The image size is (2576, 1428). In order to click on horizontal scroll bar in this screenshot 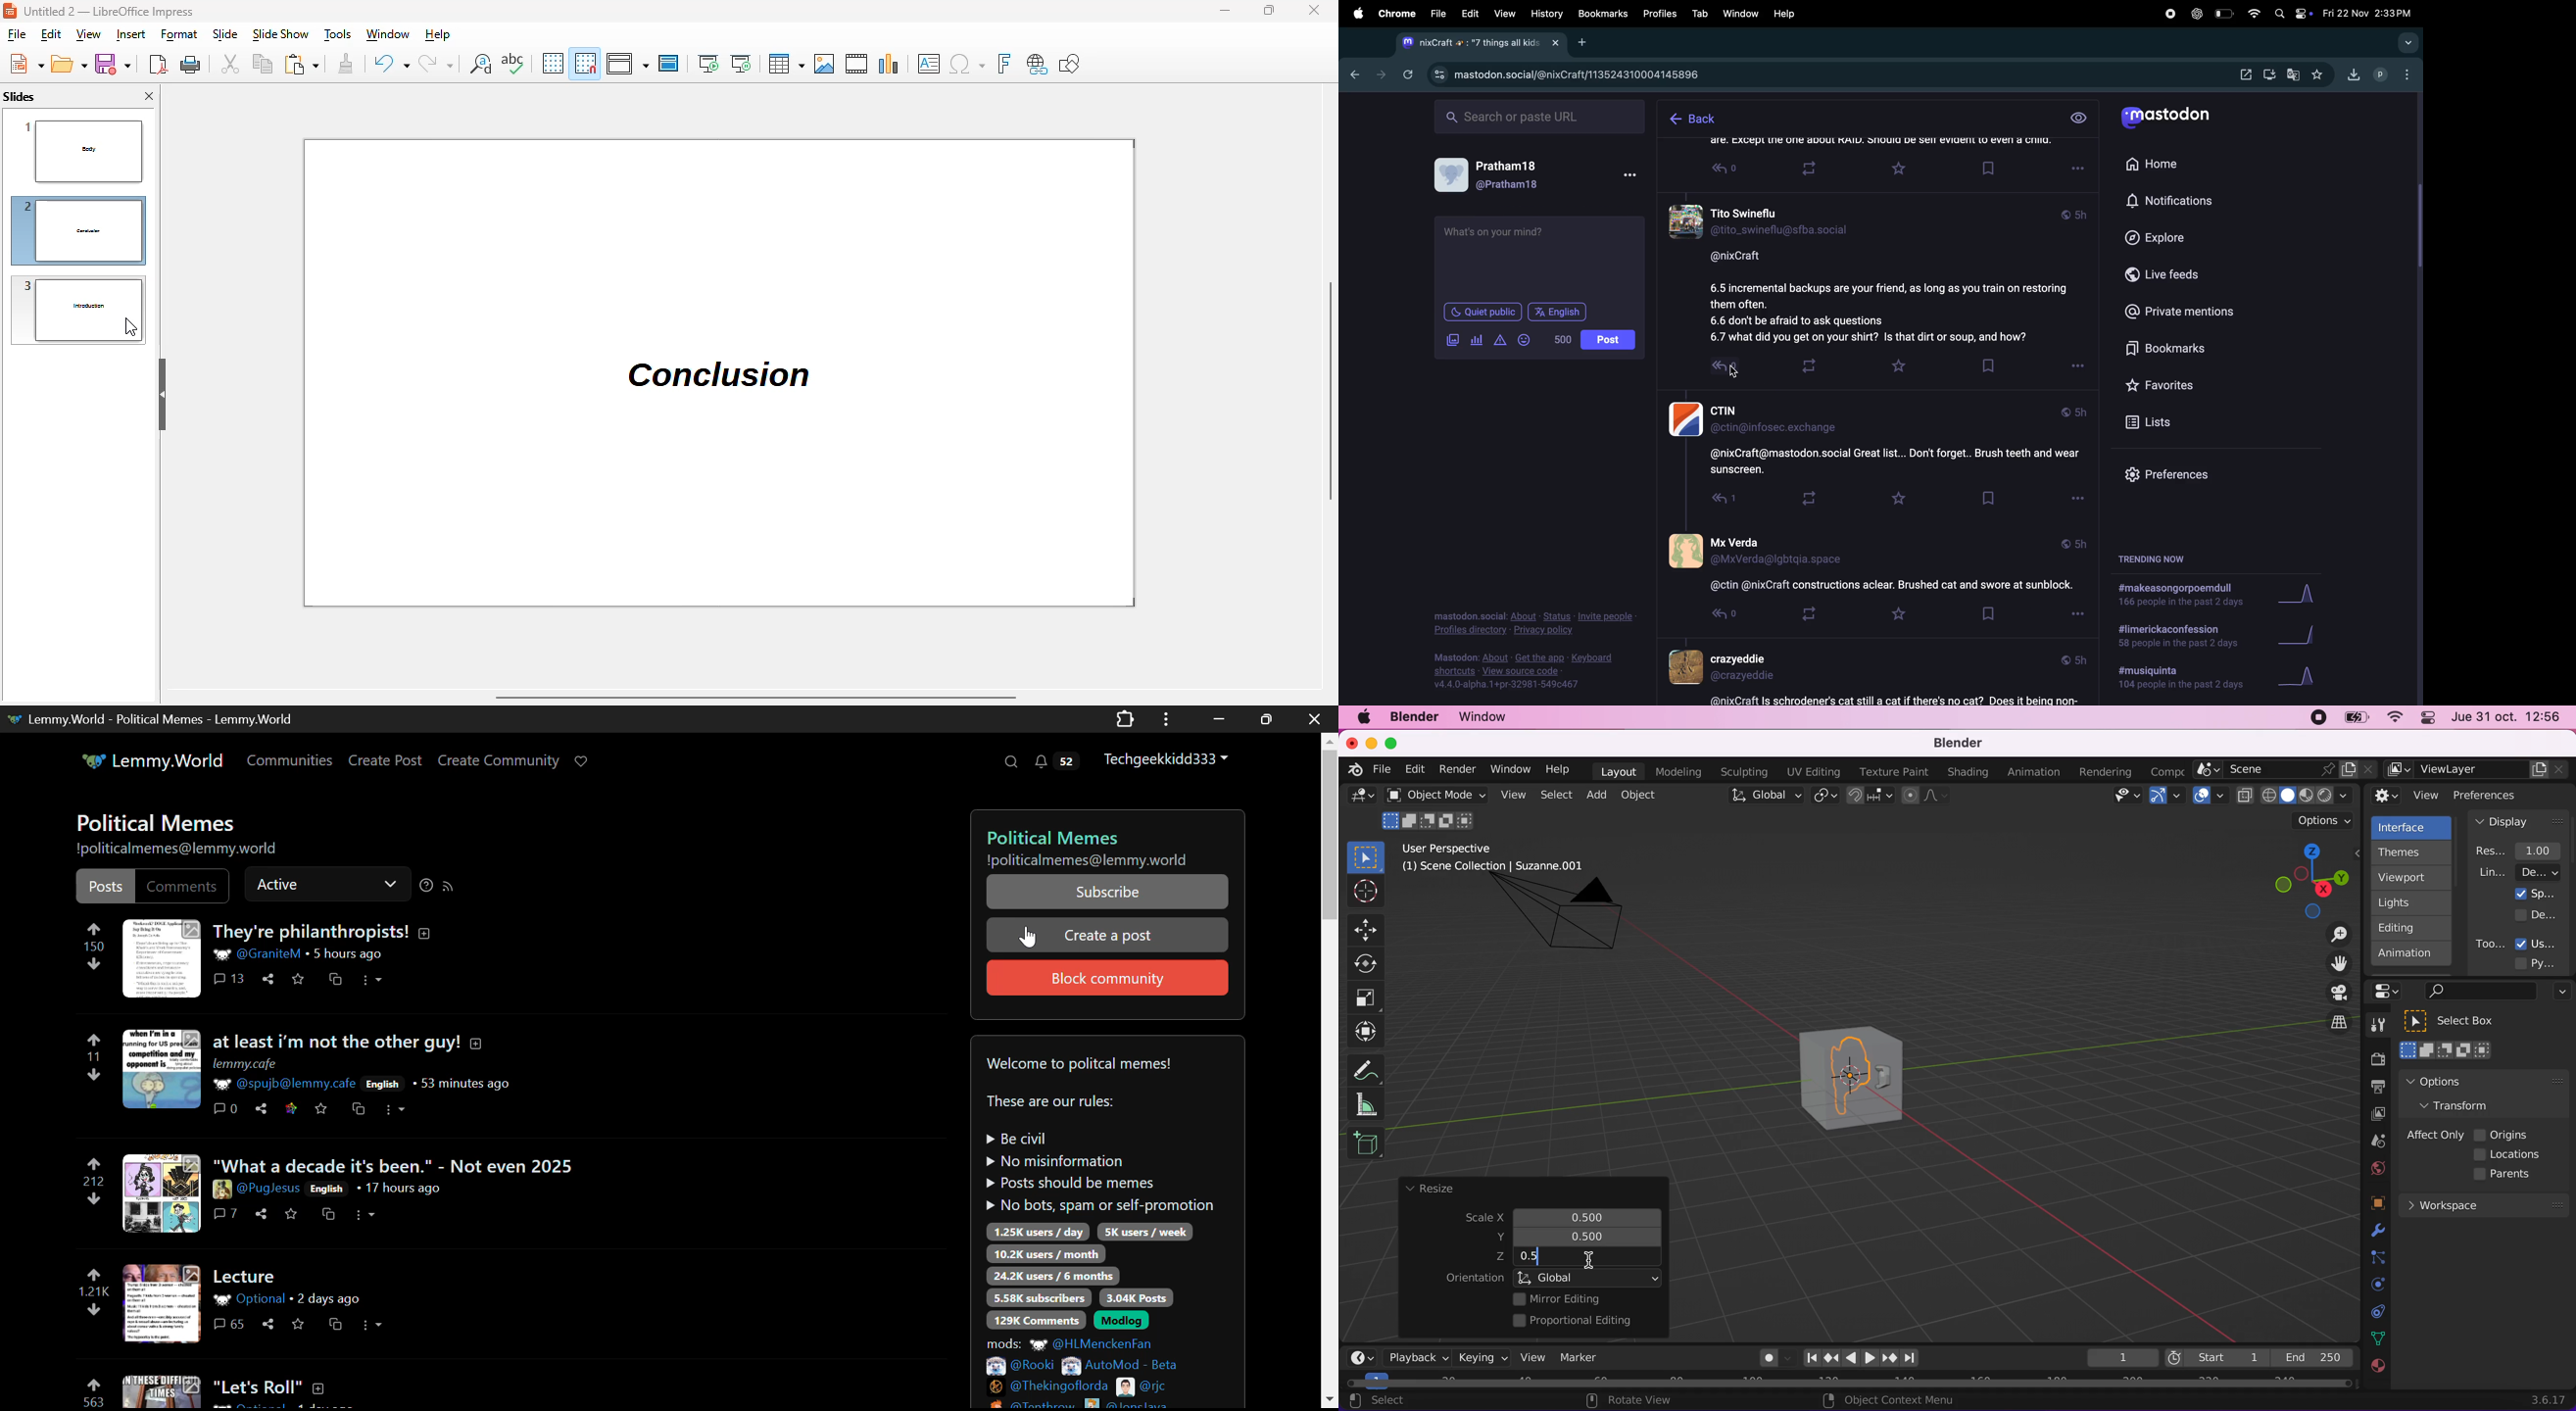, I will do `click(1849, 1383)`.